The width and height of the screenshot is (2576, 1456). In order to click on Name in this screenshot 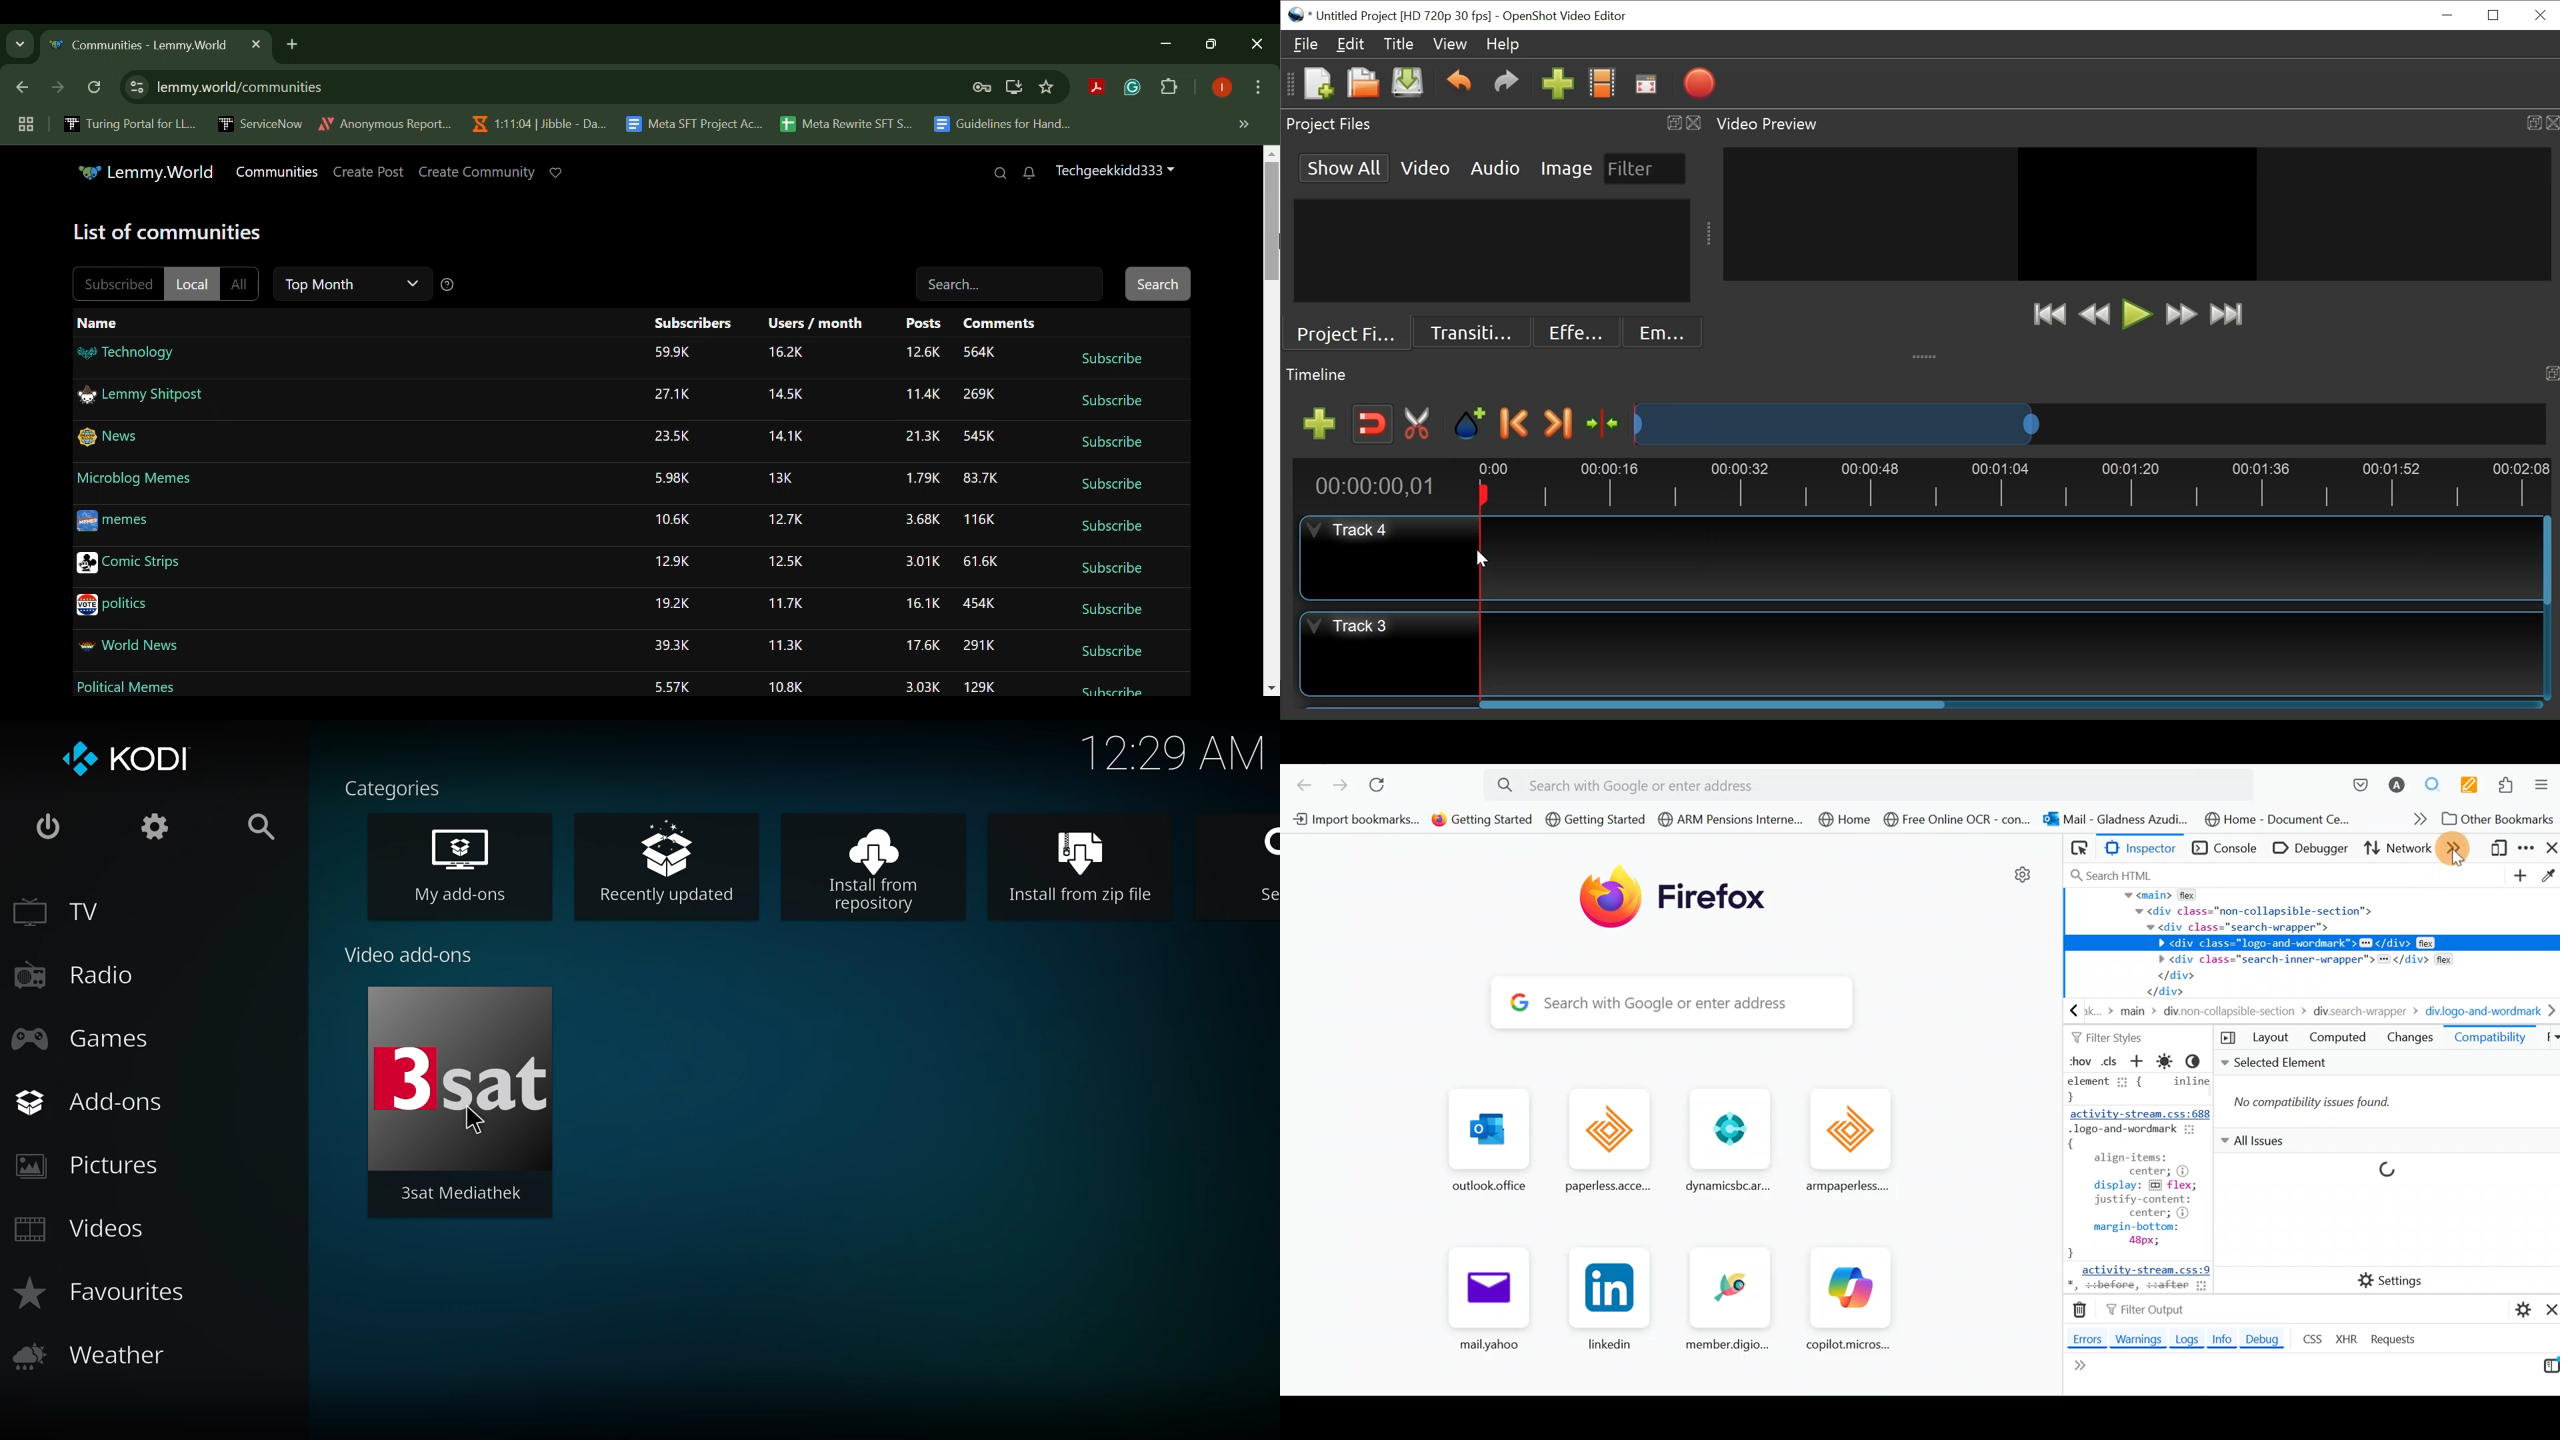, I will do `click(98, 324)`.